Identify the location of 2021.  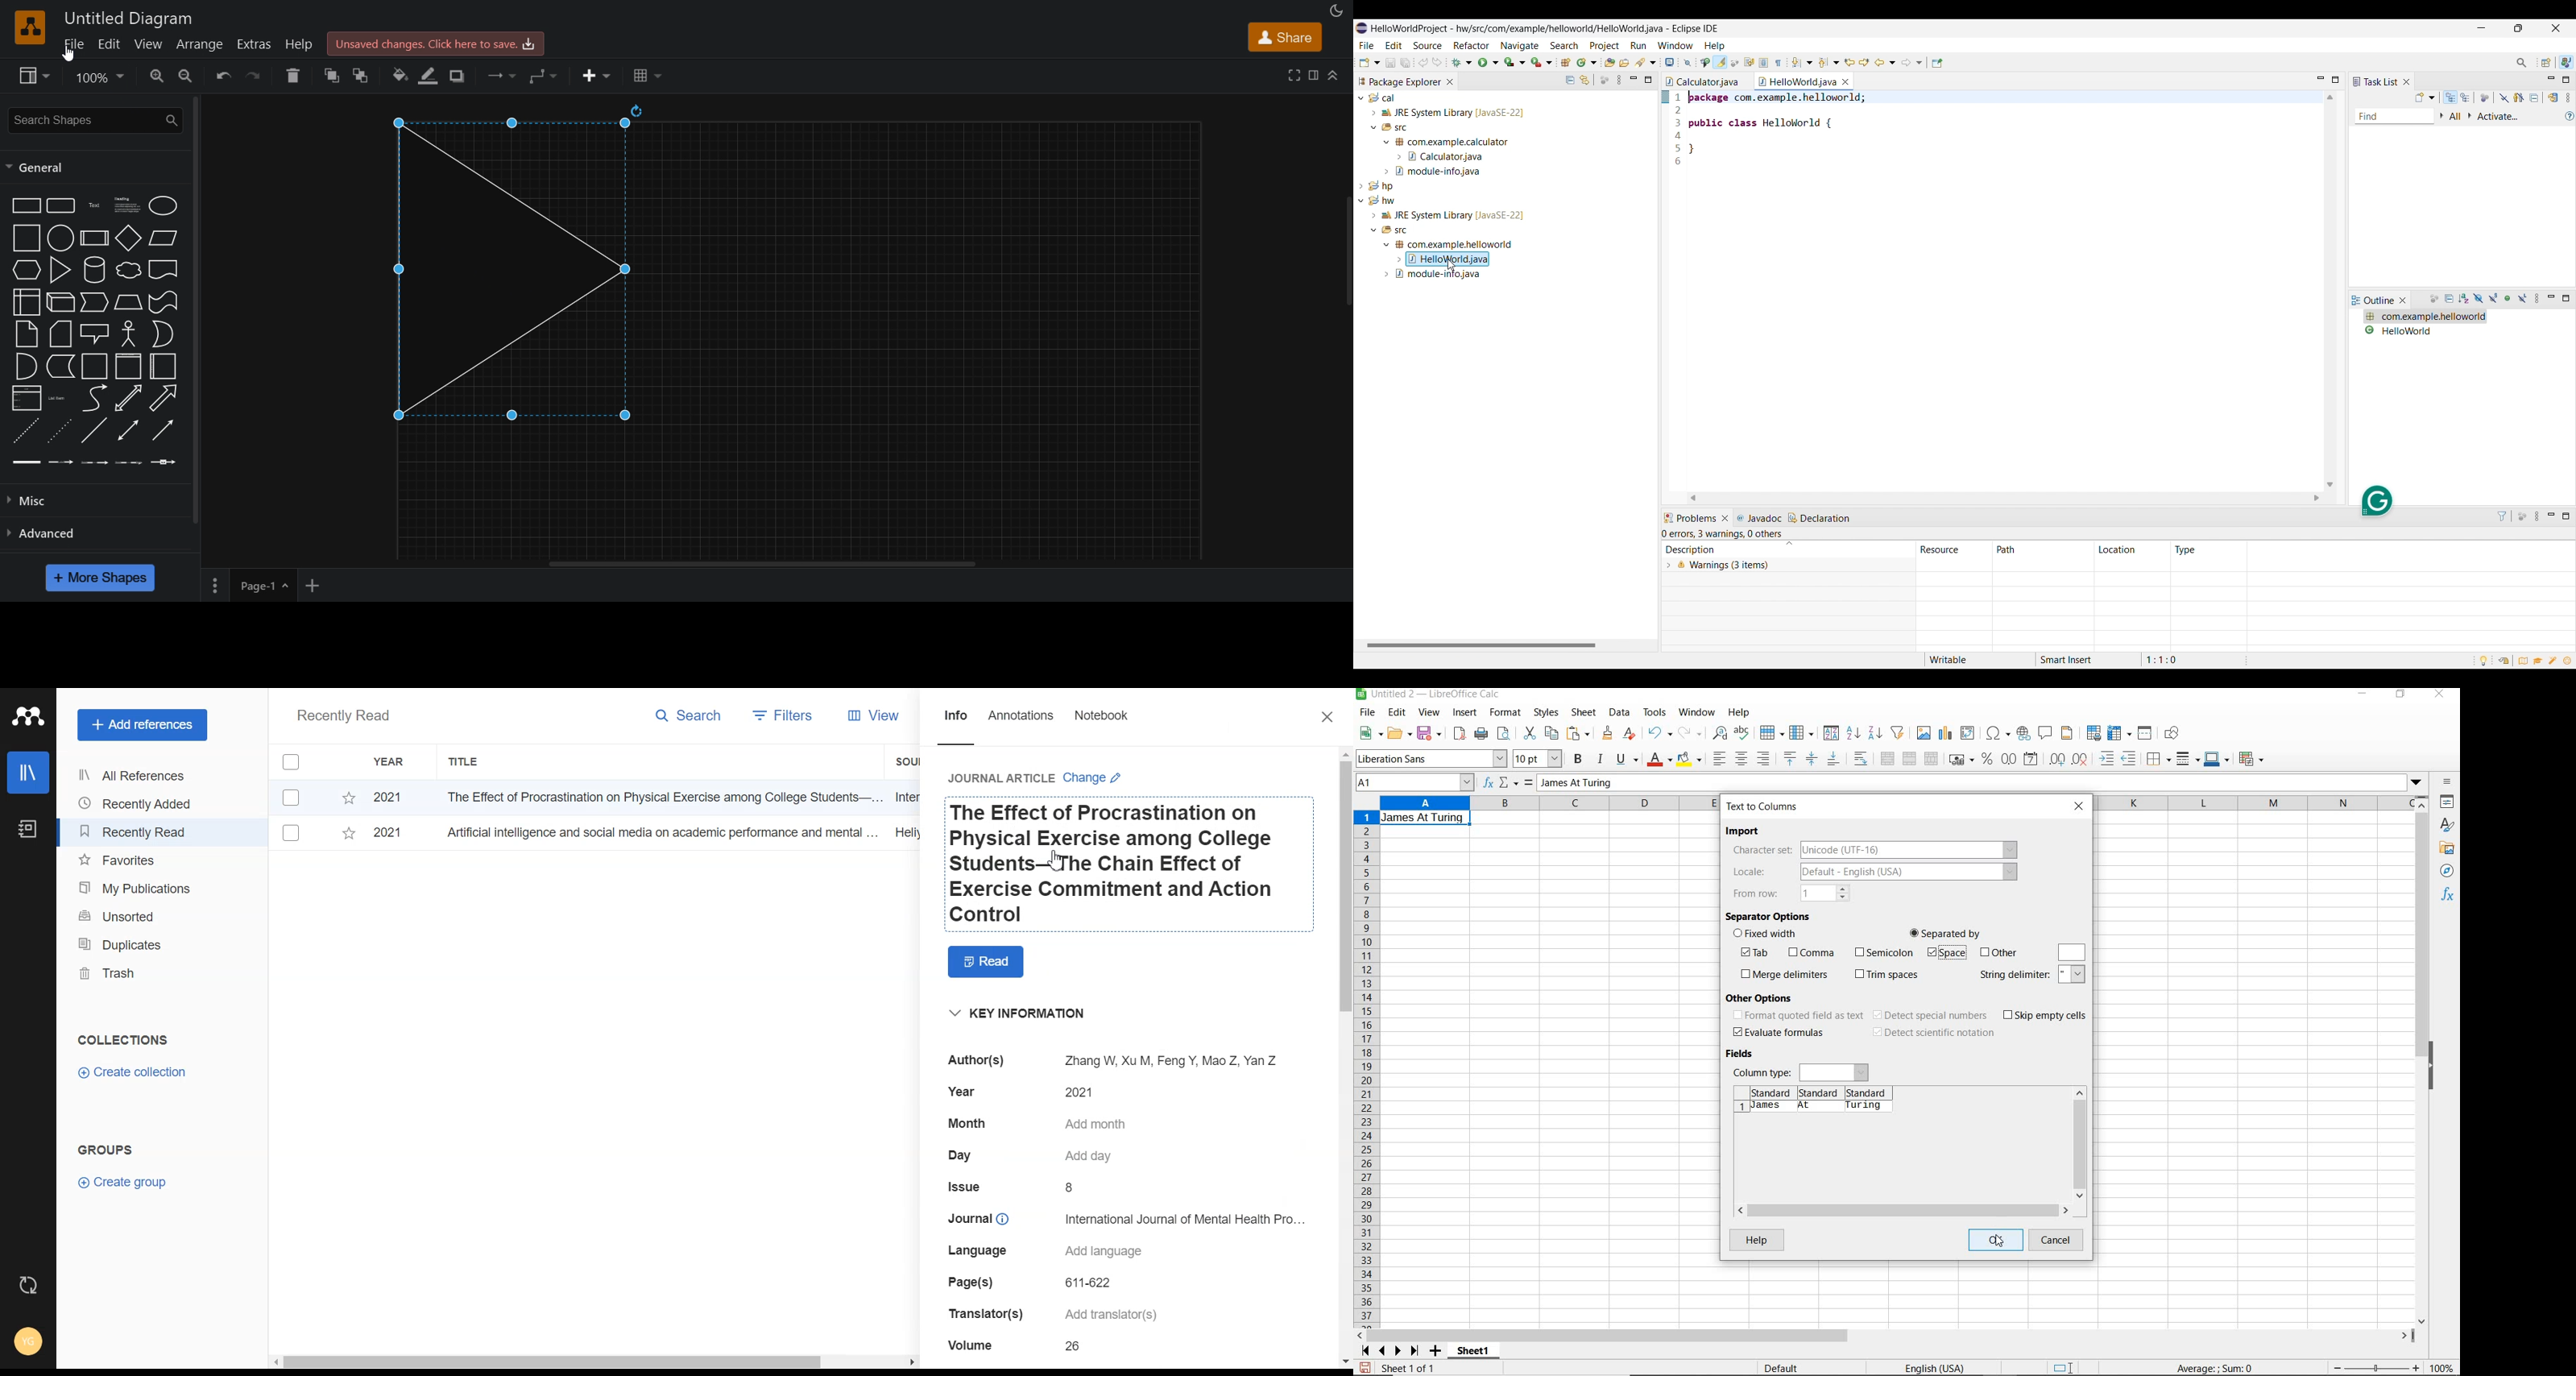
(388, 799).